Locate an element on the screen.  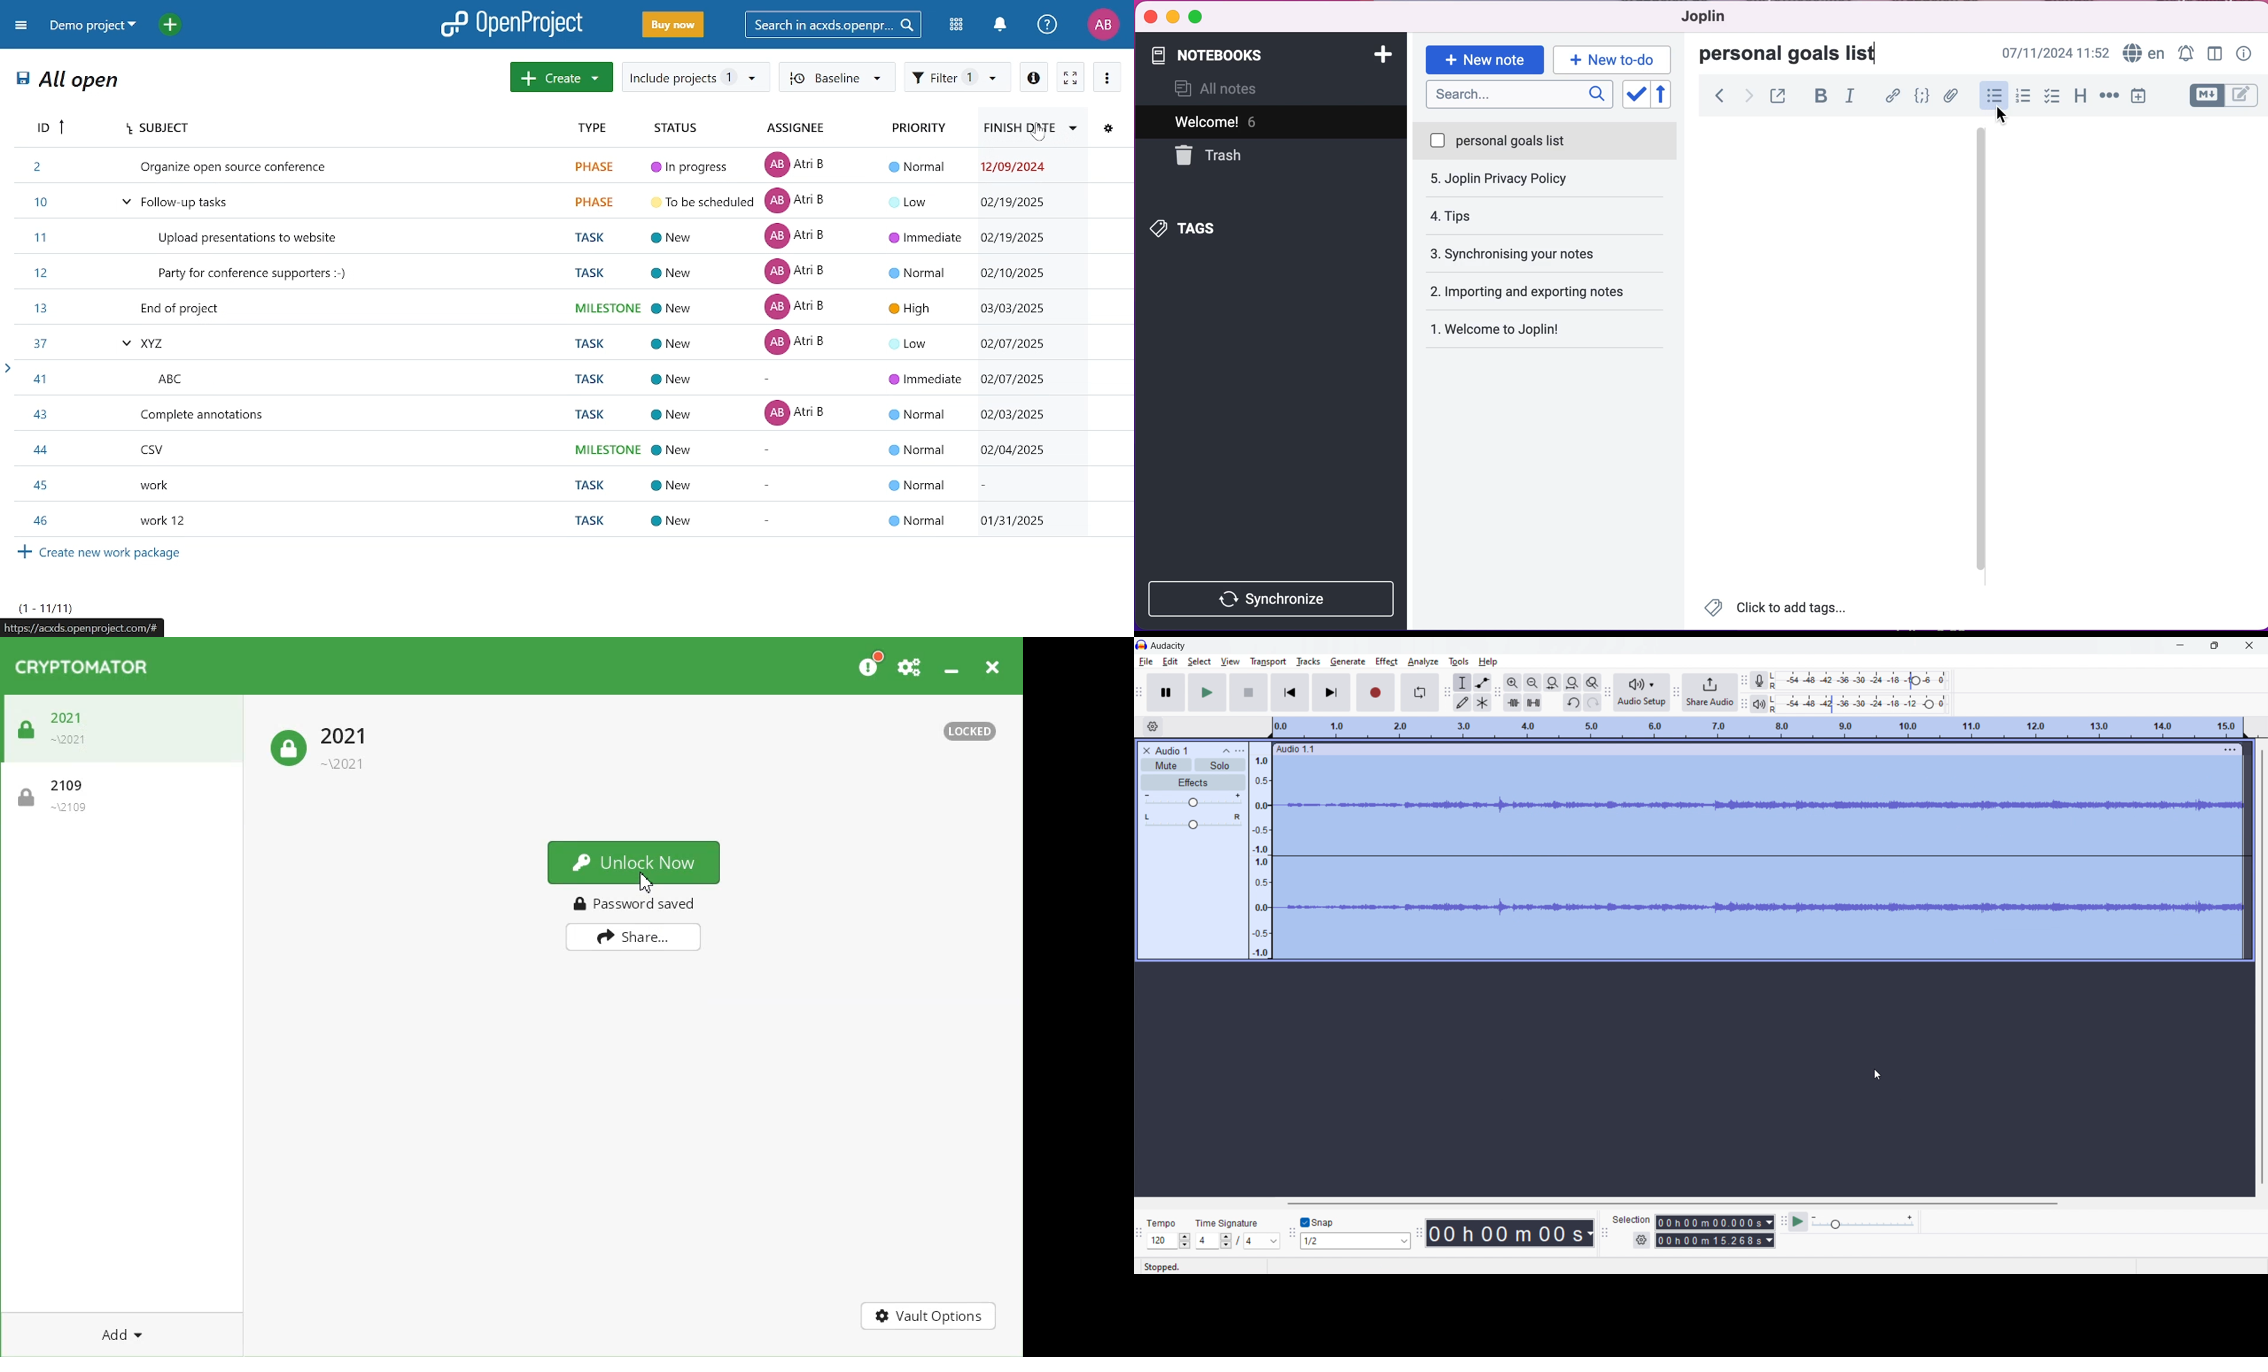
note properties is located at coordinates (2244, 52).